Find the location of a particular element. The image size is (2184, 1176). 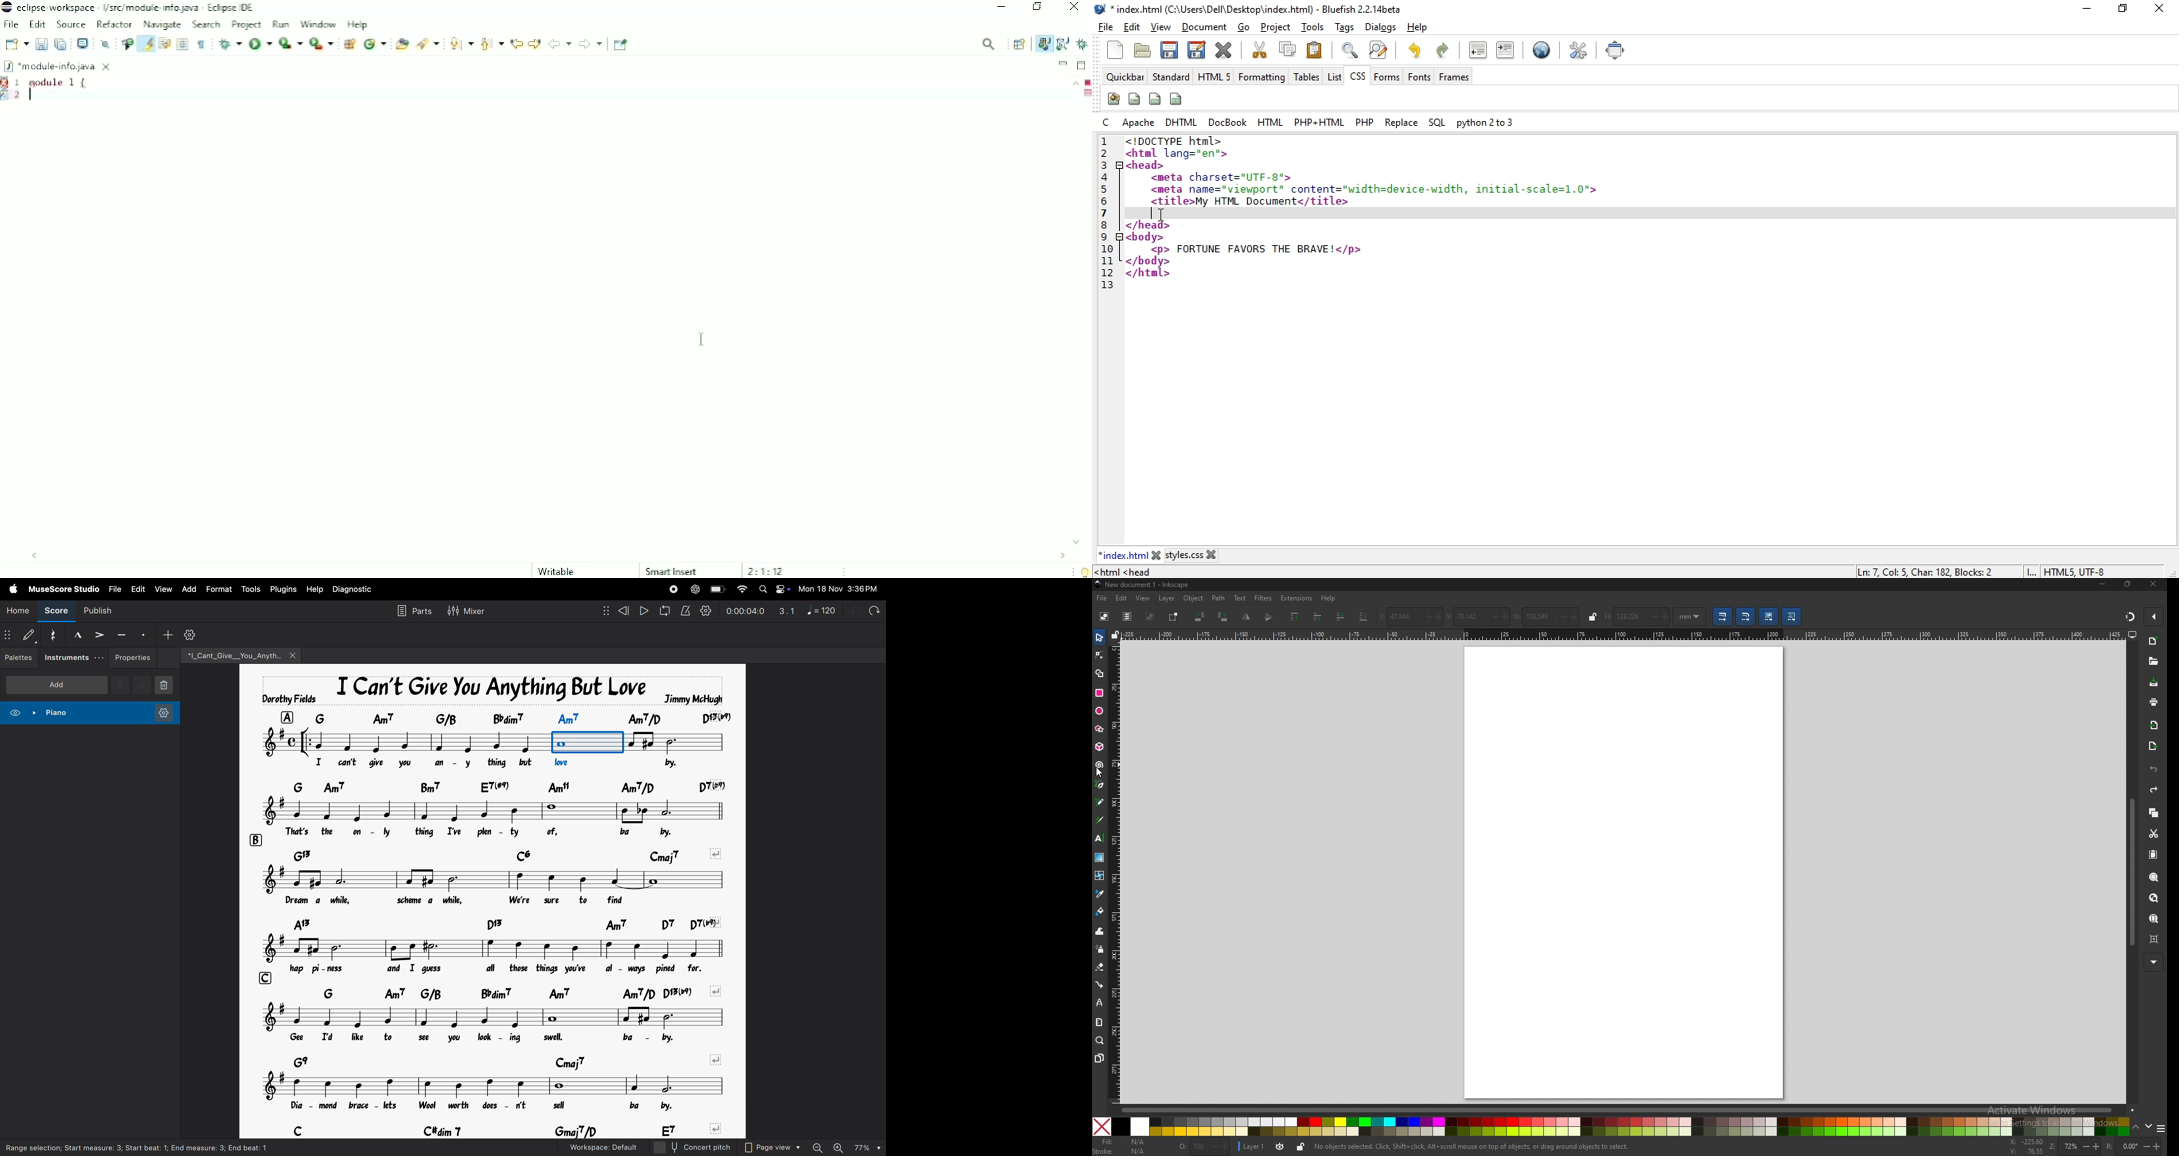

horizontal scale is located at coordinates (1621, 634).